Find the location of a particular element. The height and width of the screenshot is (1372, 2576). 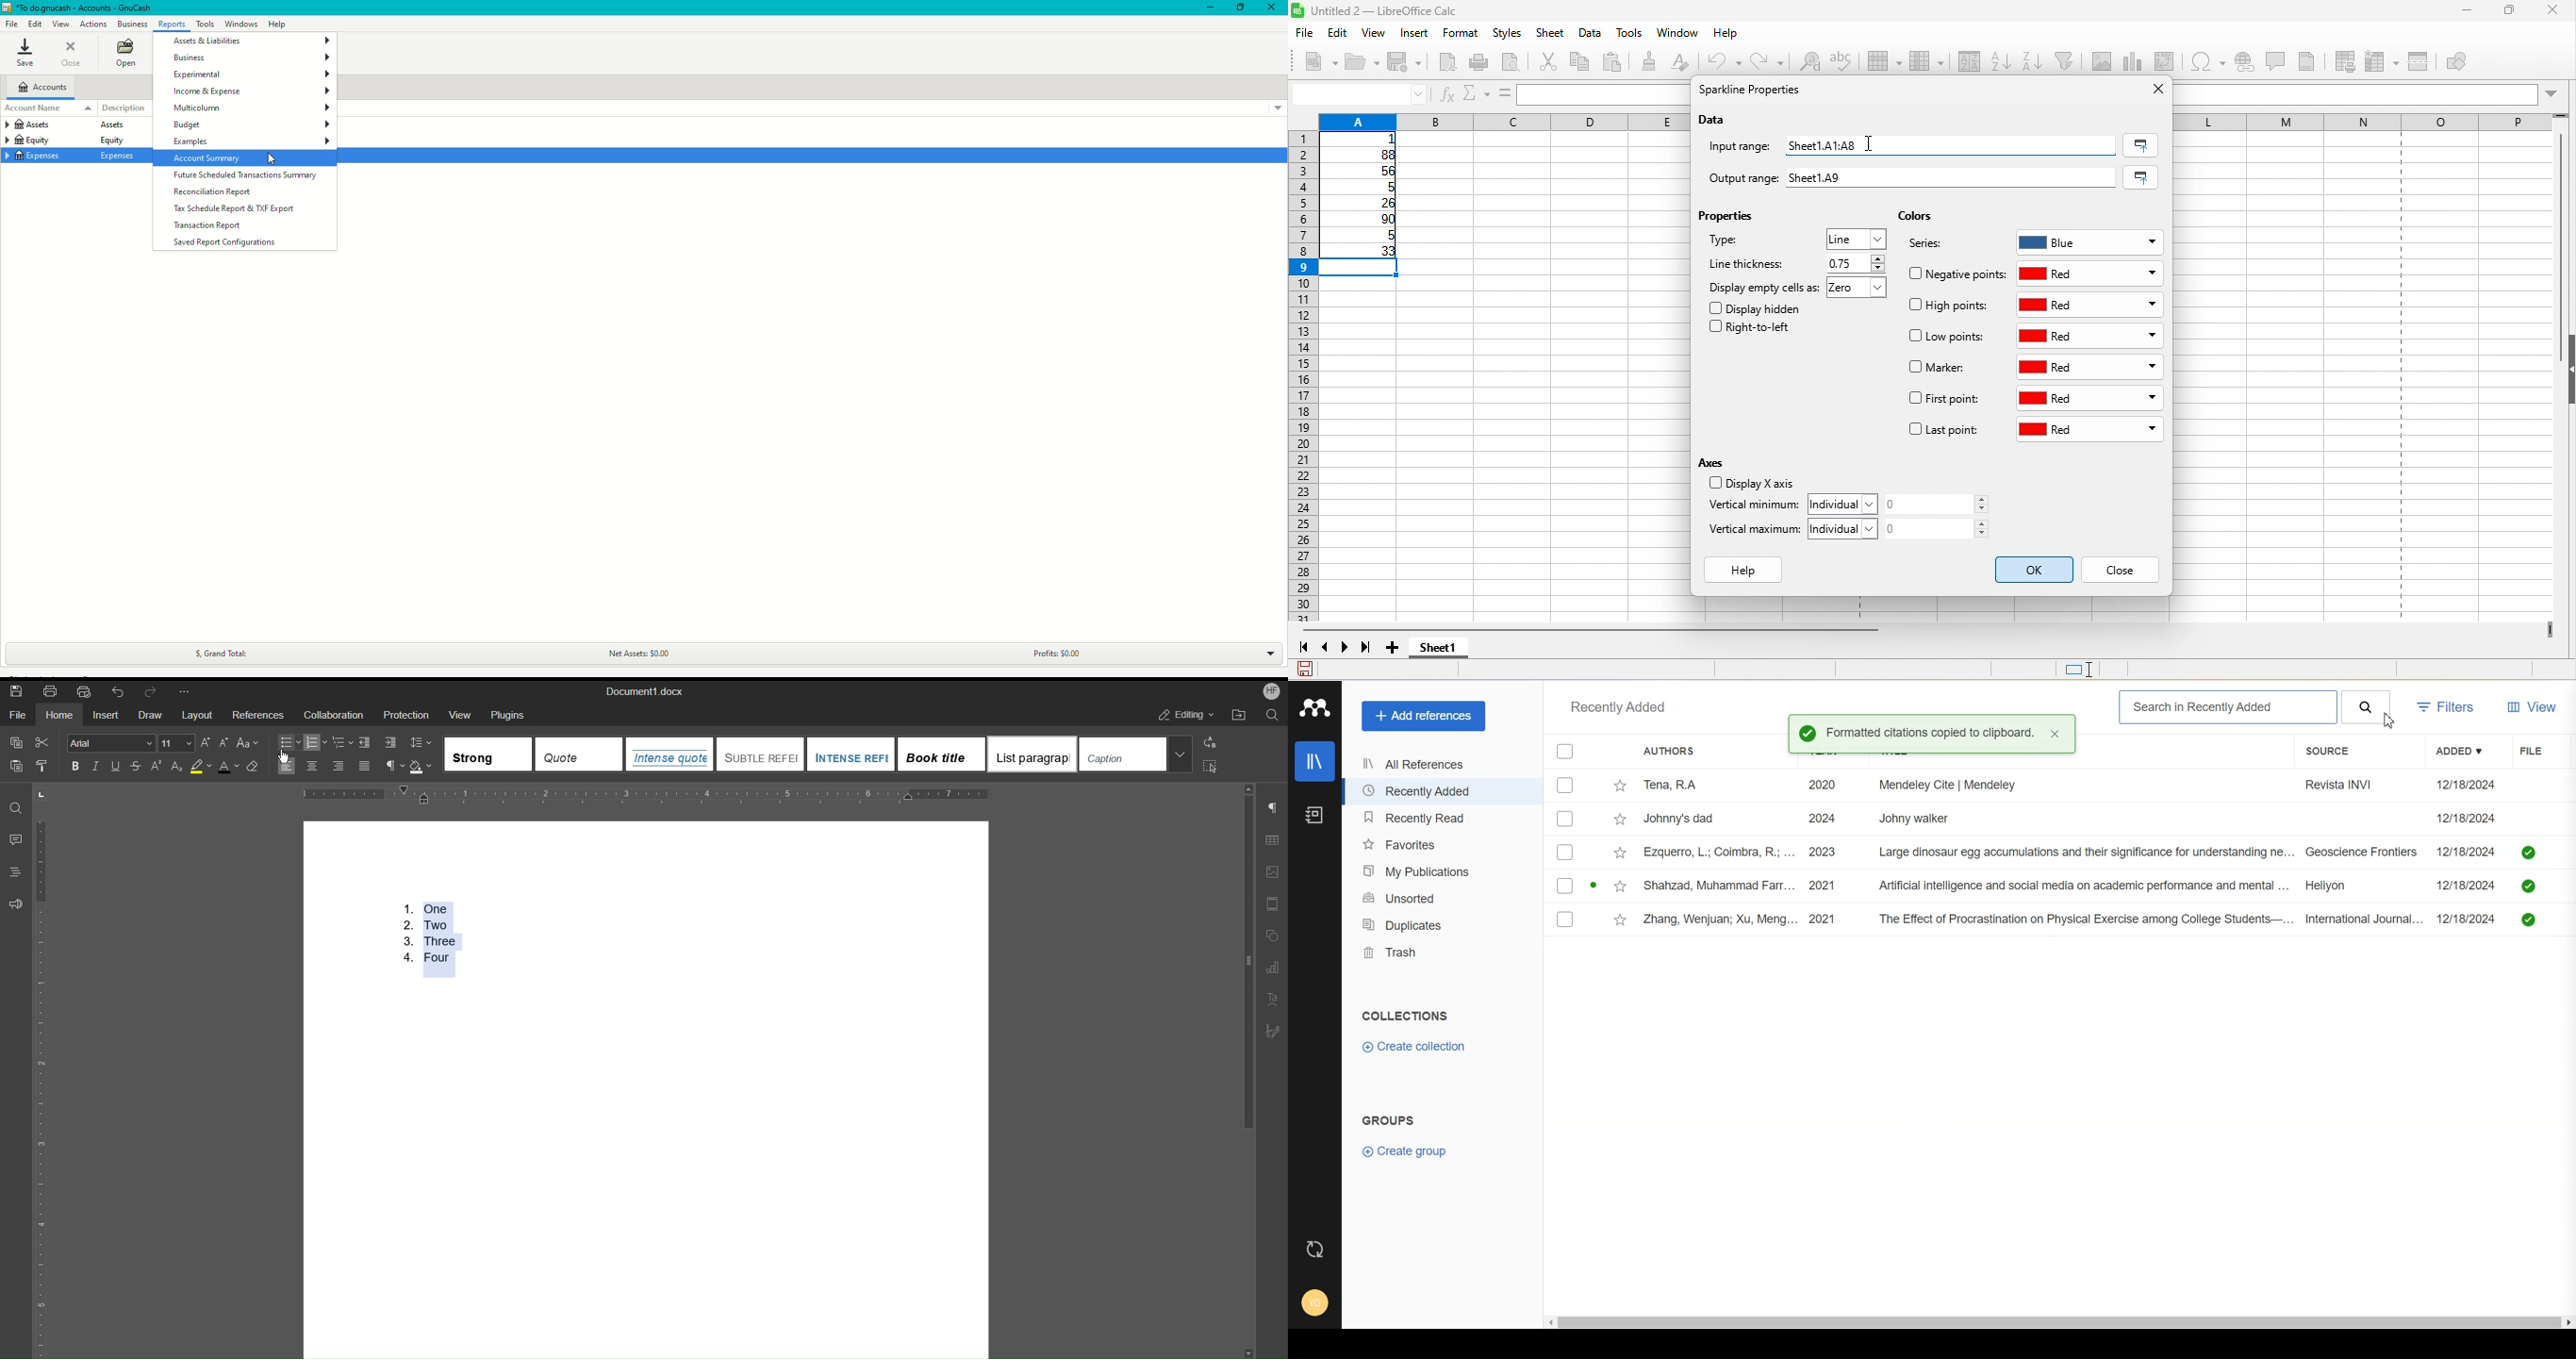

Shape Settings is located at coordinates (1271, 936).